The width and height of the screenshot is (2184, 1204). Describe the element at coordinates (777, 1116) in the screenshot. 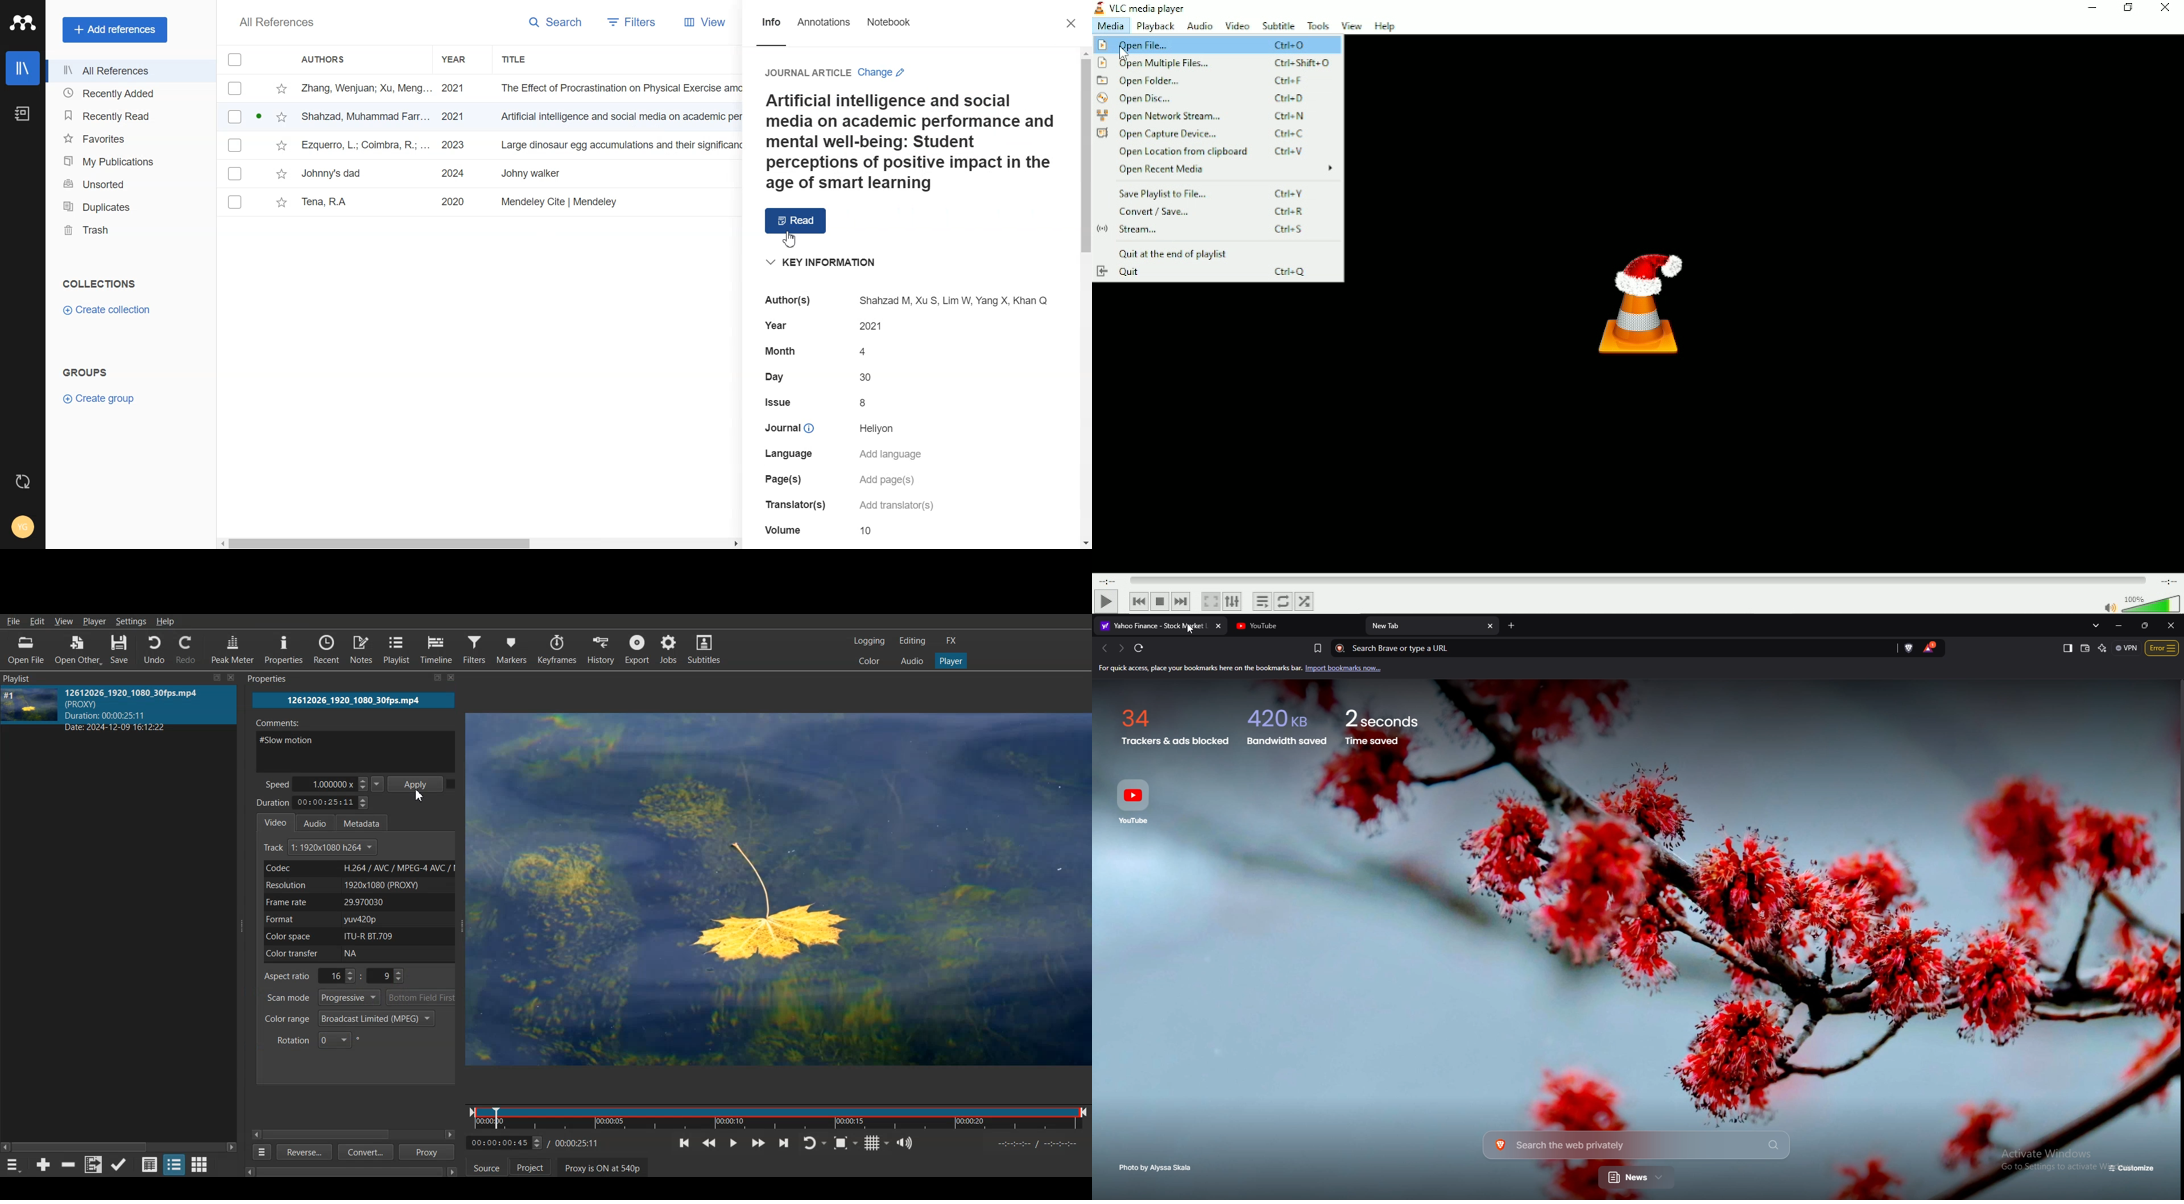

I see `Timeline` at that location.